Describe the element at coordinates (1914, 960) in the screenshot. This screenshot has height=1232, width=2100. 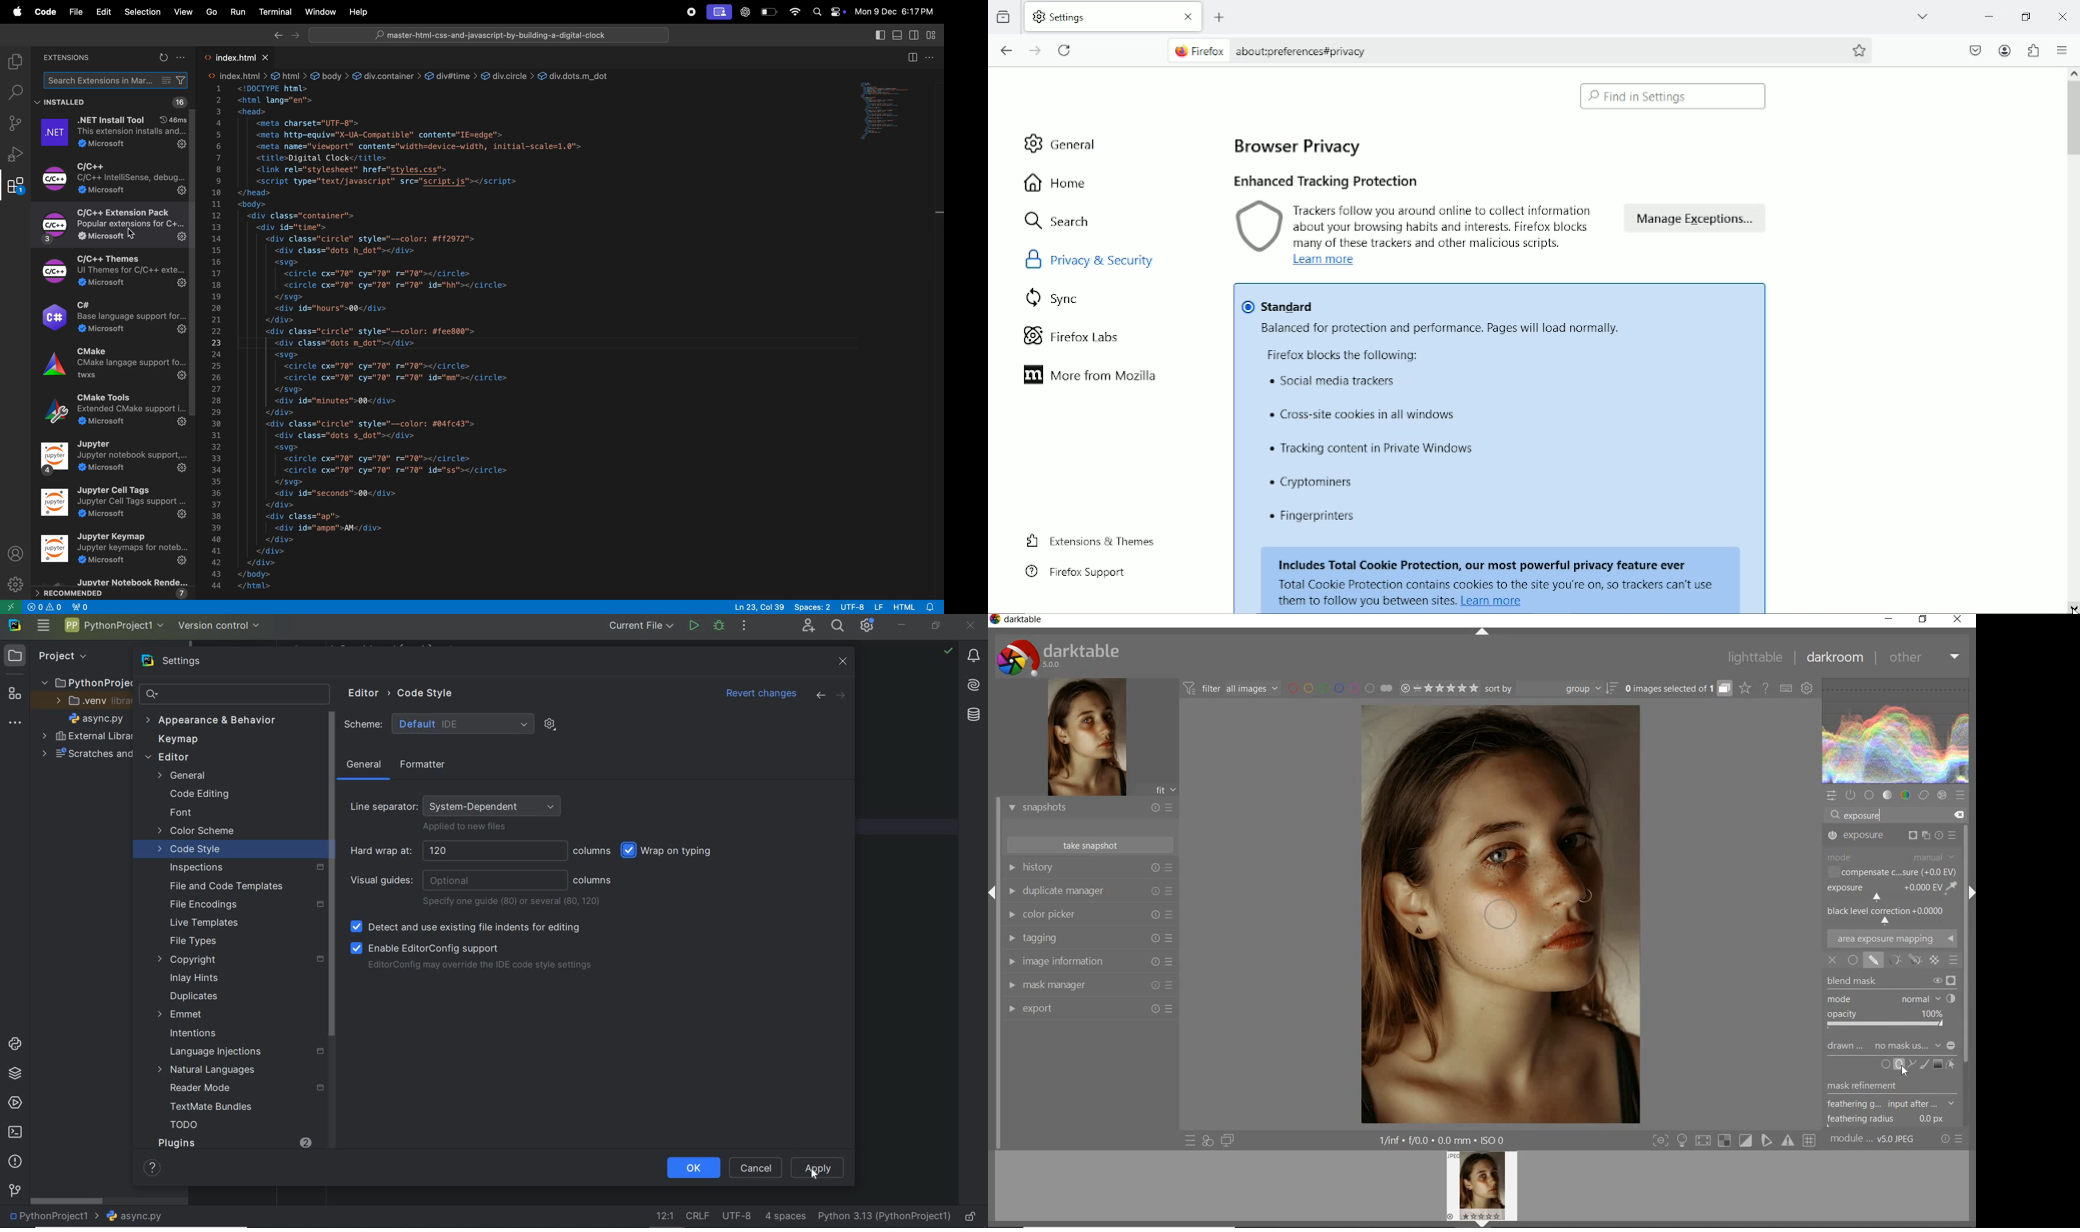
I see `MASK OPTIONS` at that location.